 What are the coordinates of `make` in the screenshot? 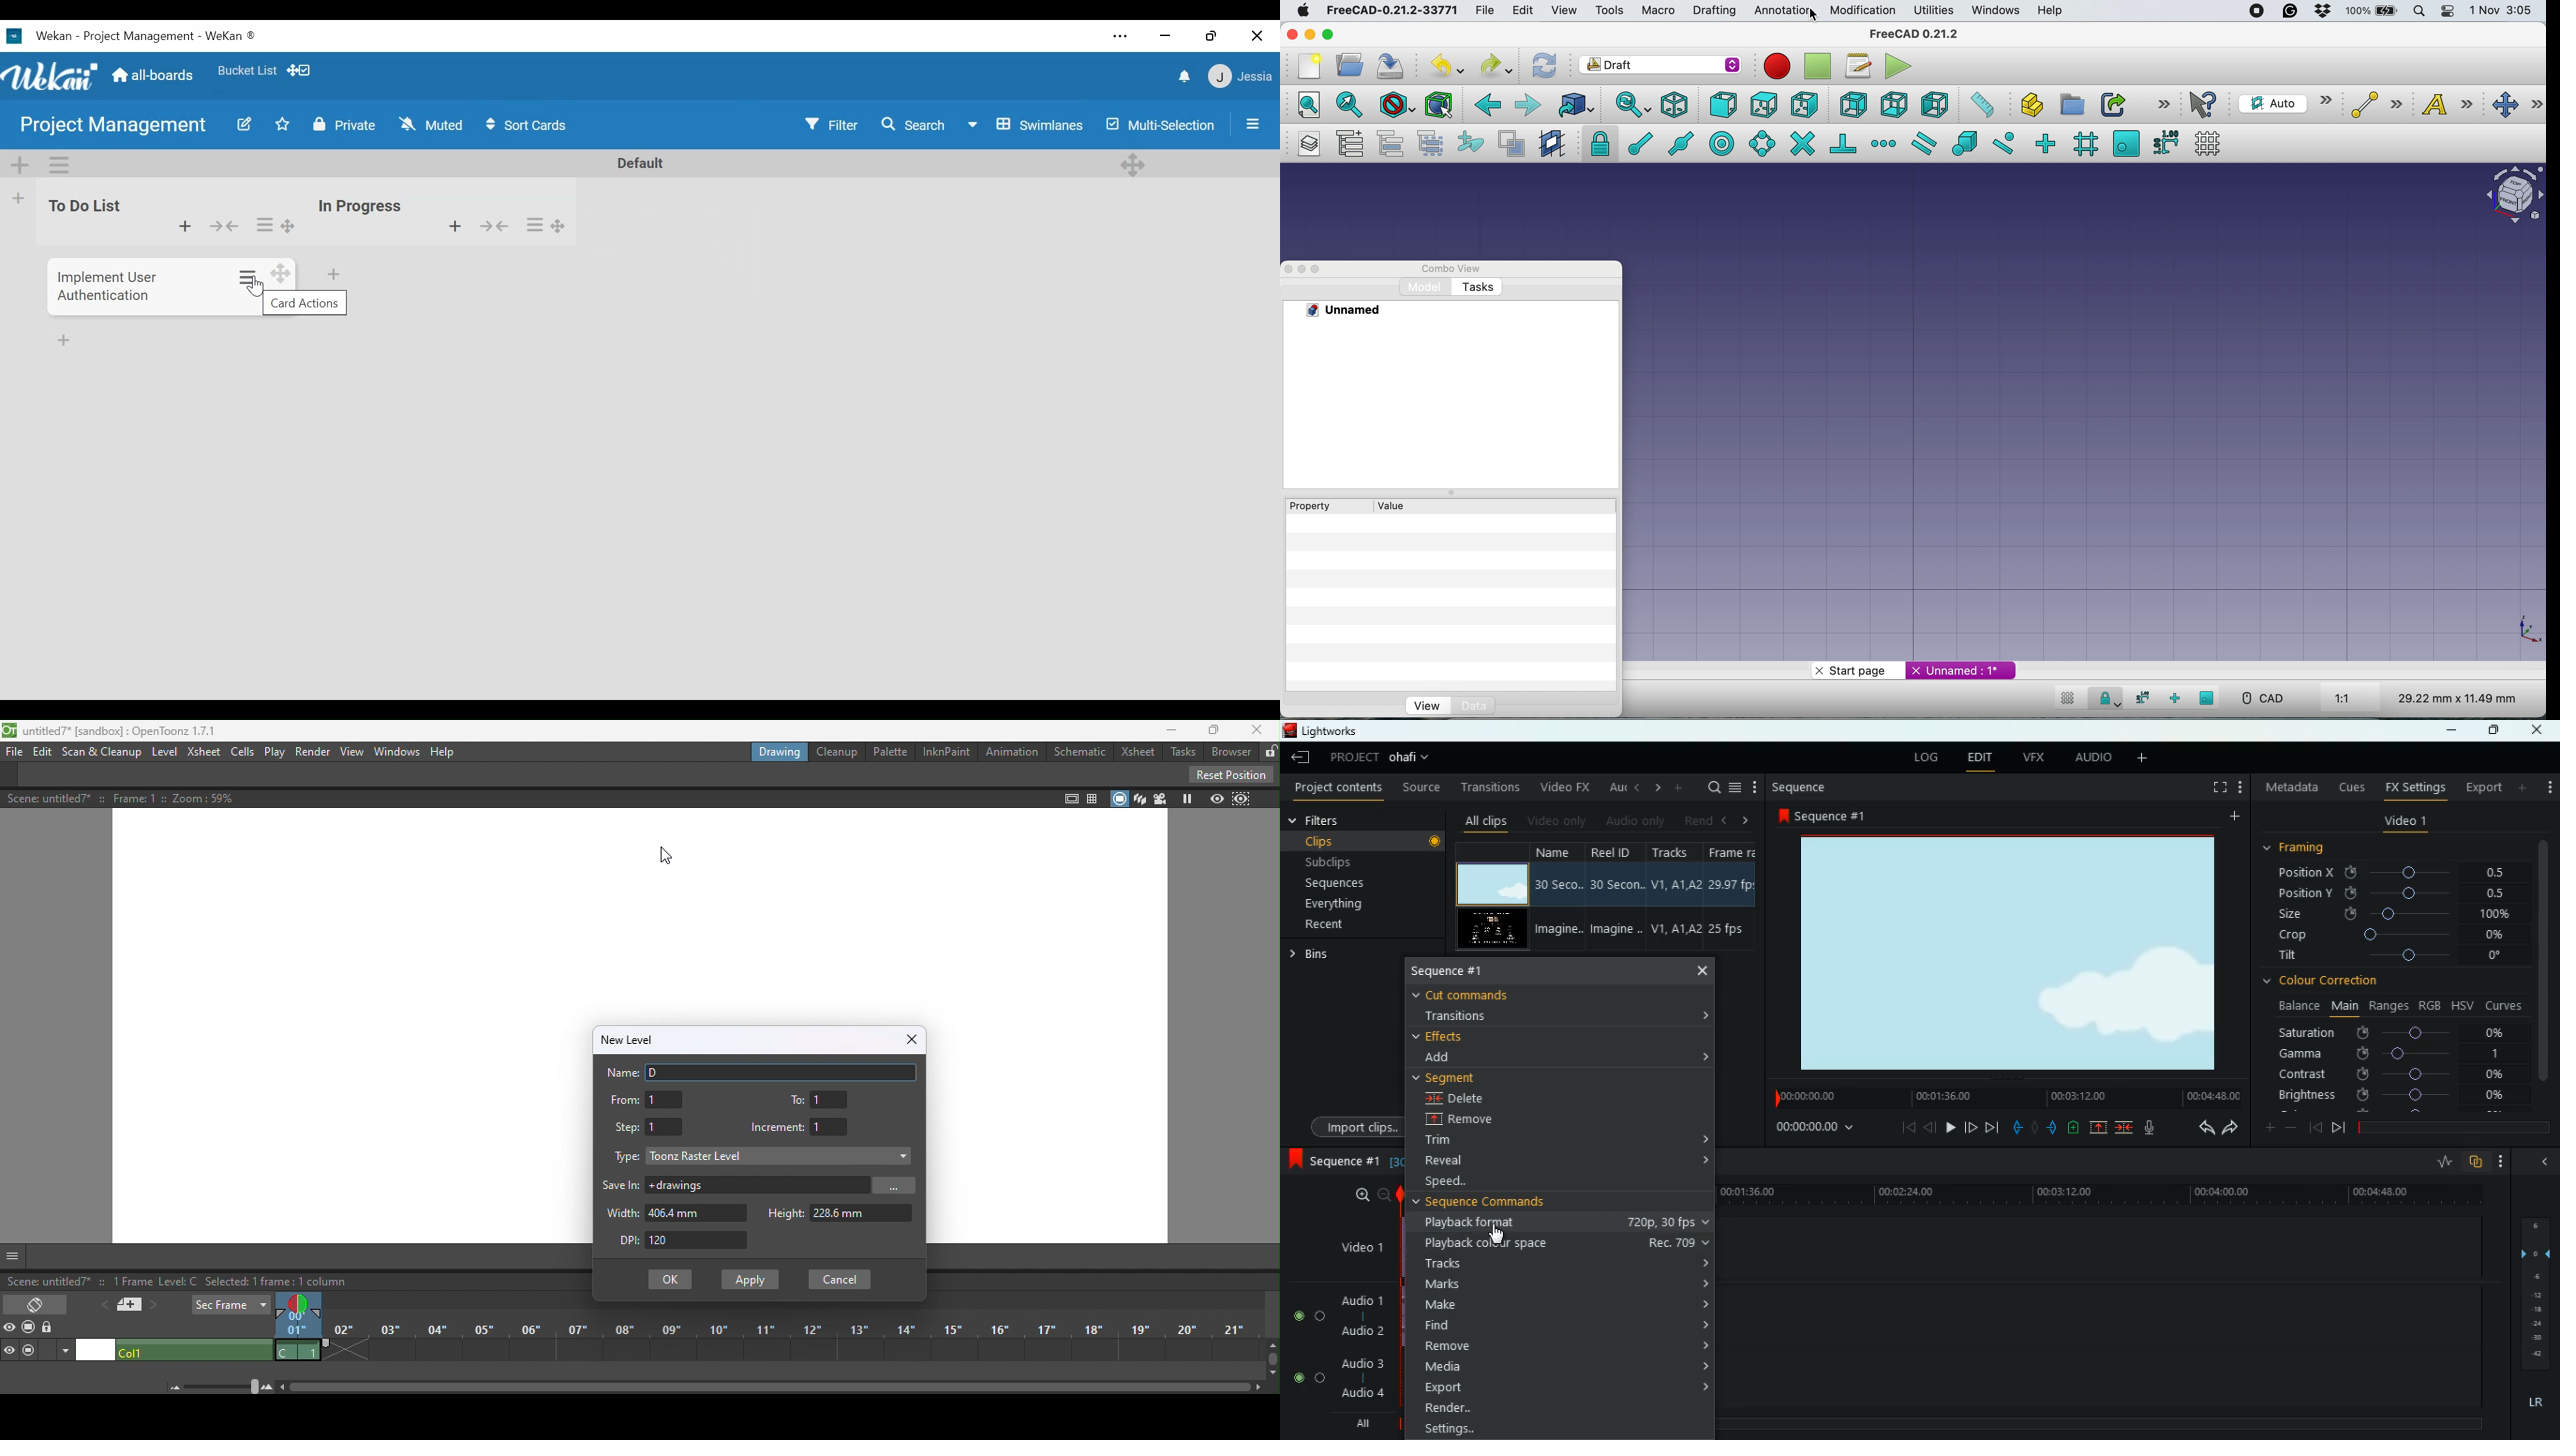 It's located at (1567, 1304).